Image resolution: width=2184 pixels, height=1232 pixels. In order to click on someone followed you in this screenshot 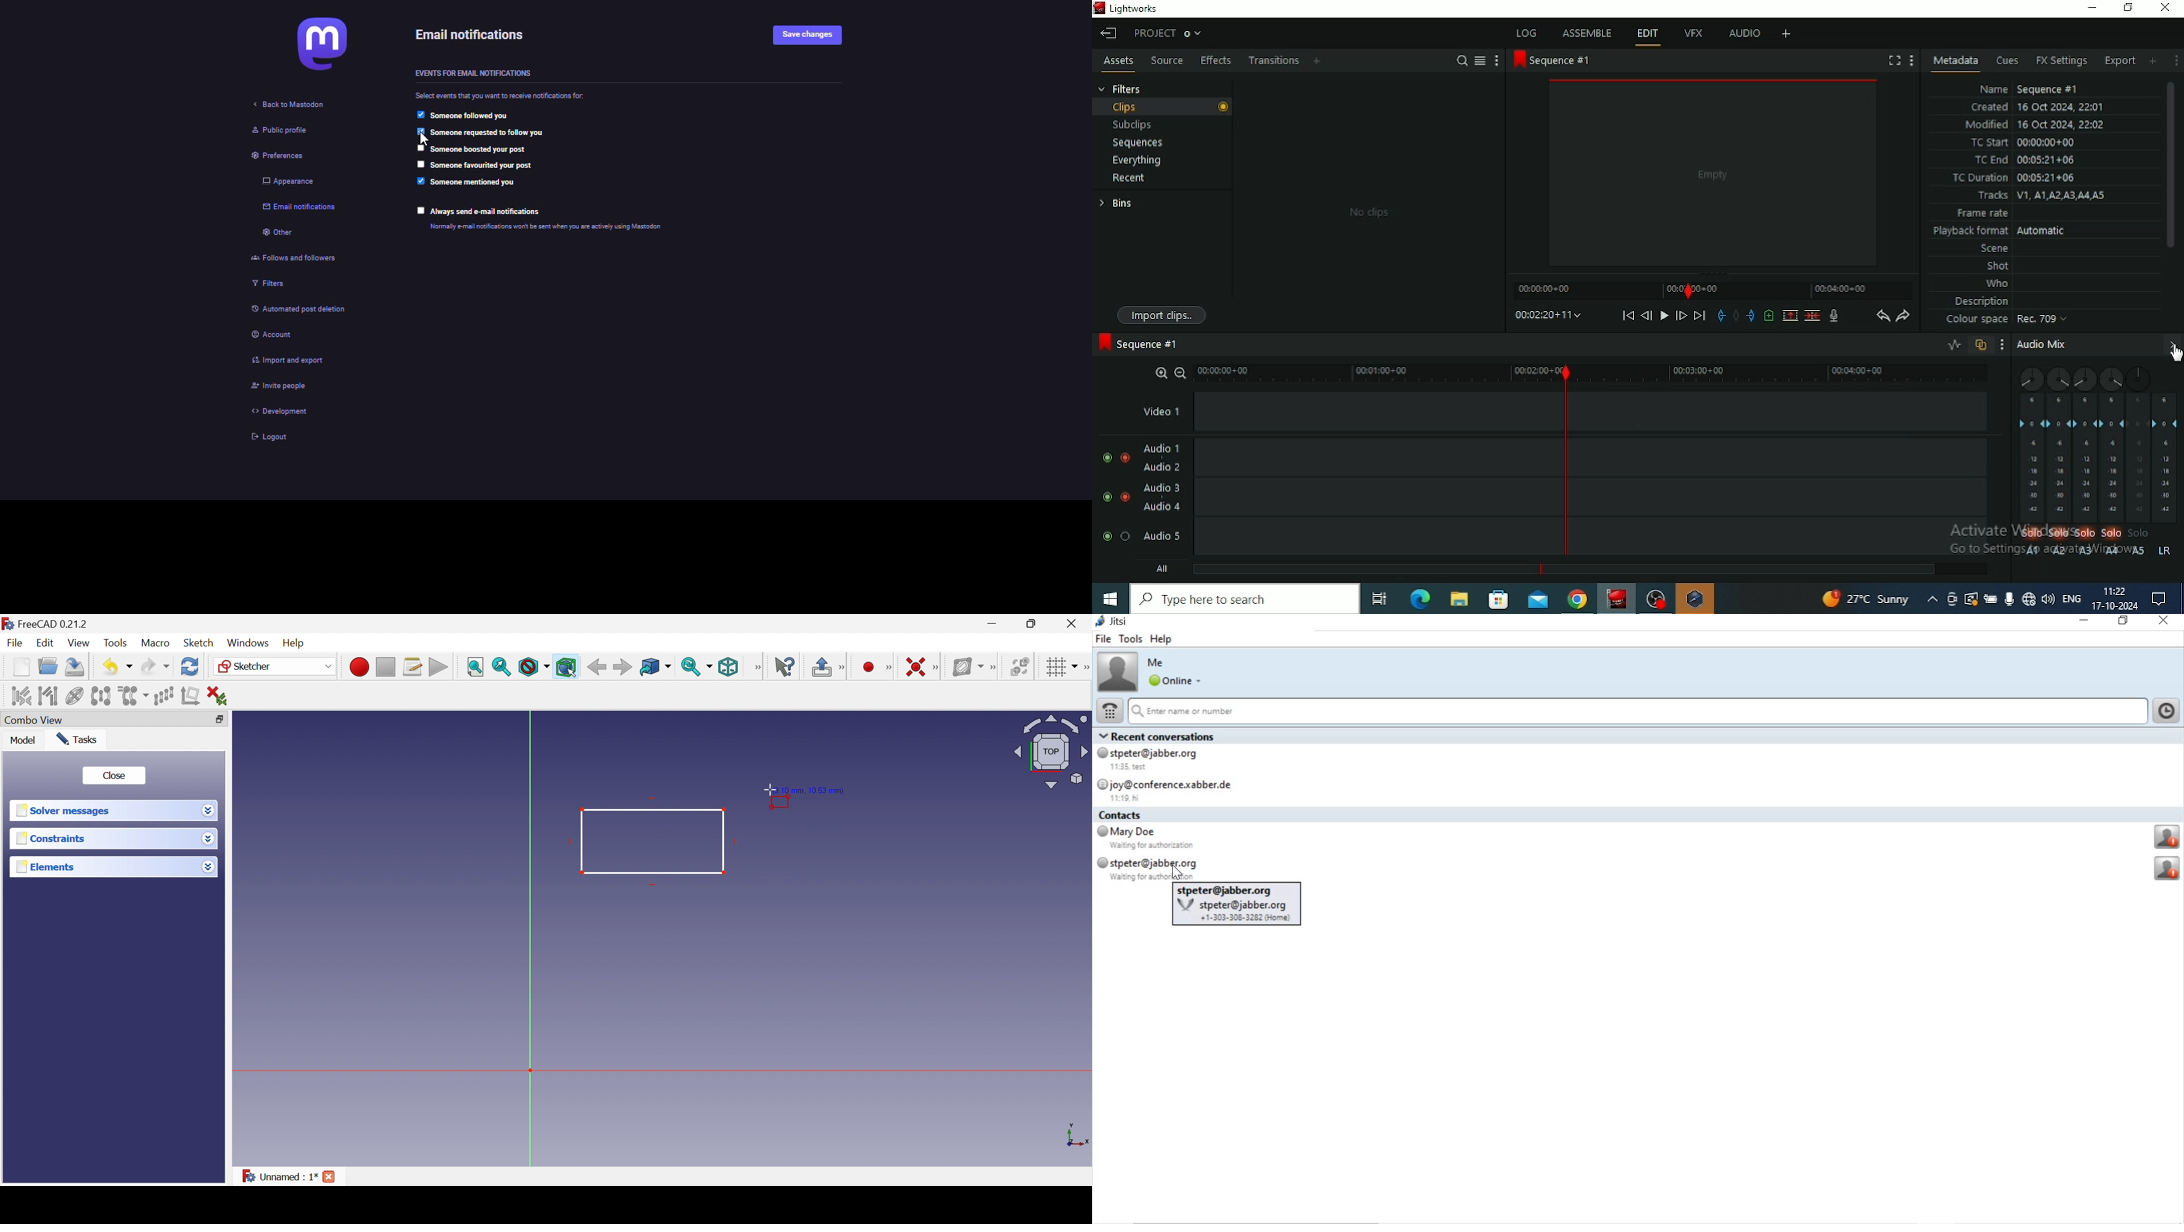, I will do `click(475, 116)`.